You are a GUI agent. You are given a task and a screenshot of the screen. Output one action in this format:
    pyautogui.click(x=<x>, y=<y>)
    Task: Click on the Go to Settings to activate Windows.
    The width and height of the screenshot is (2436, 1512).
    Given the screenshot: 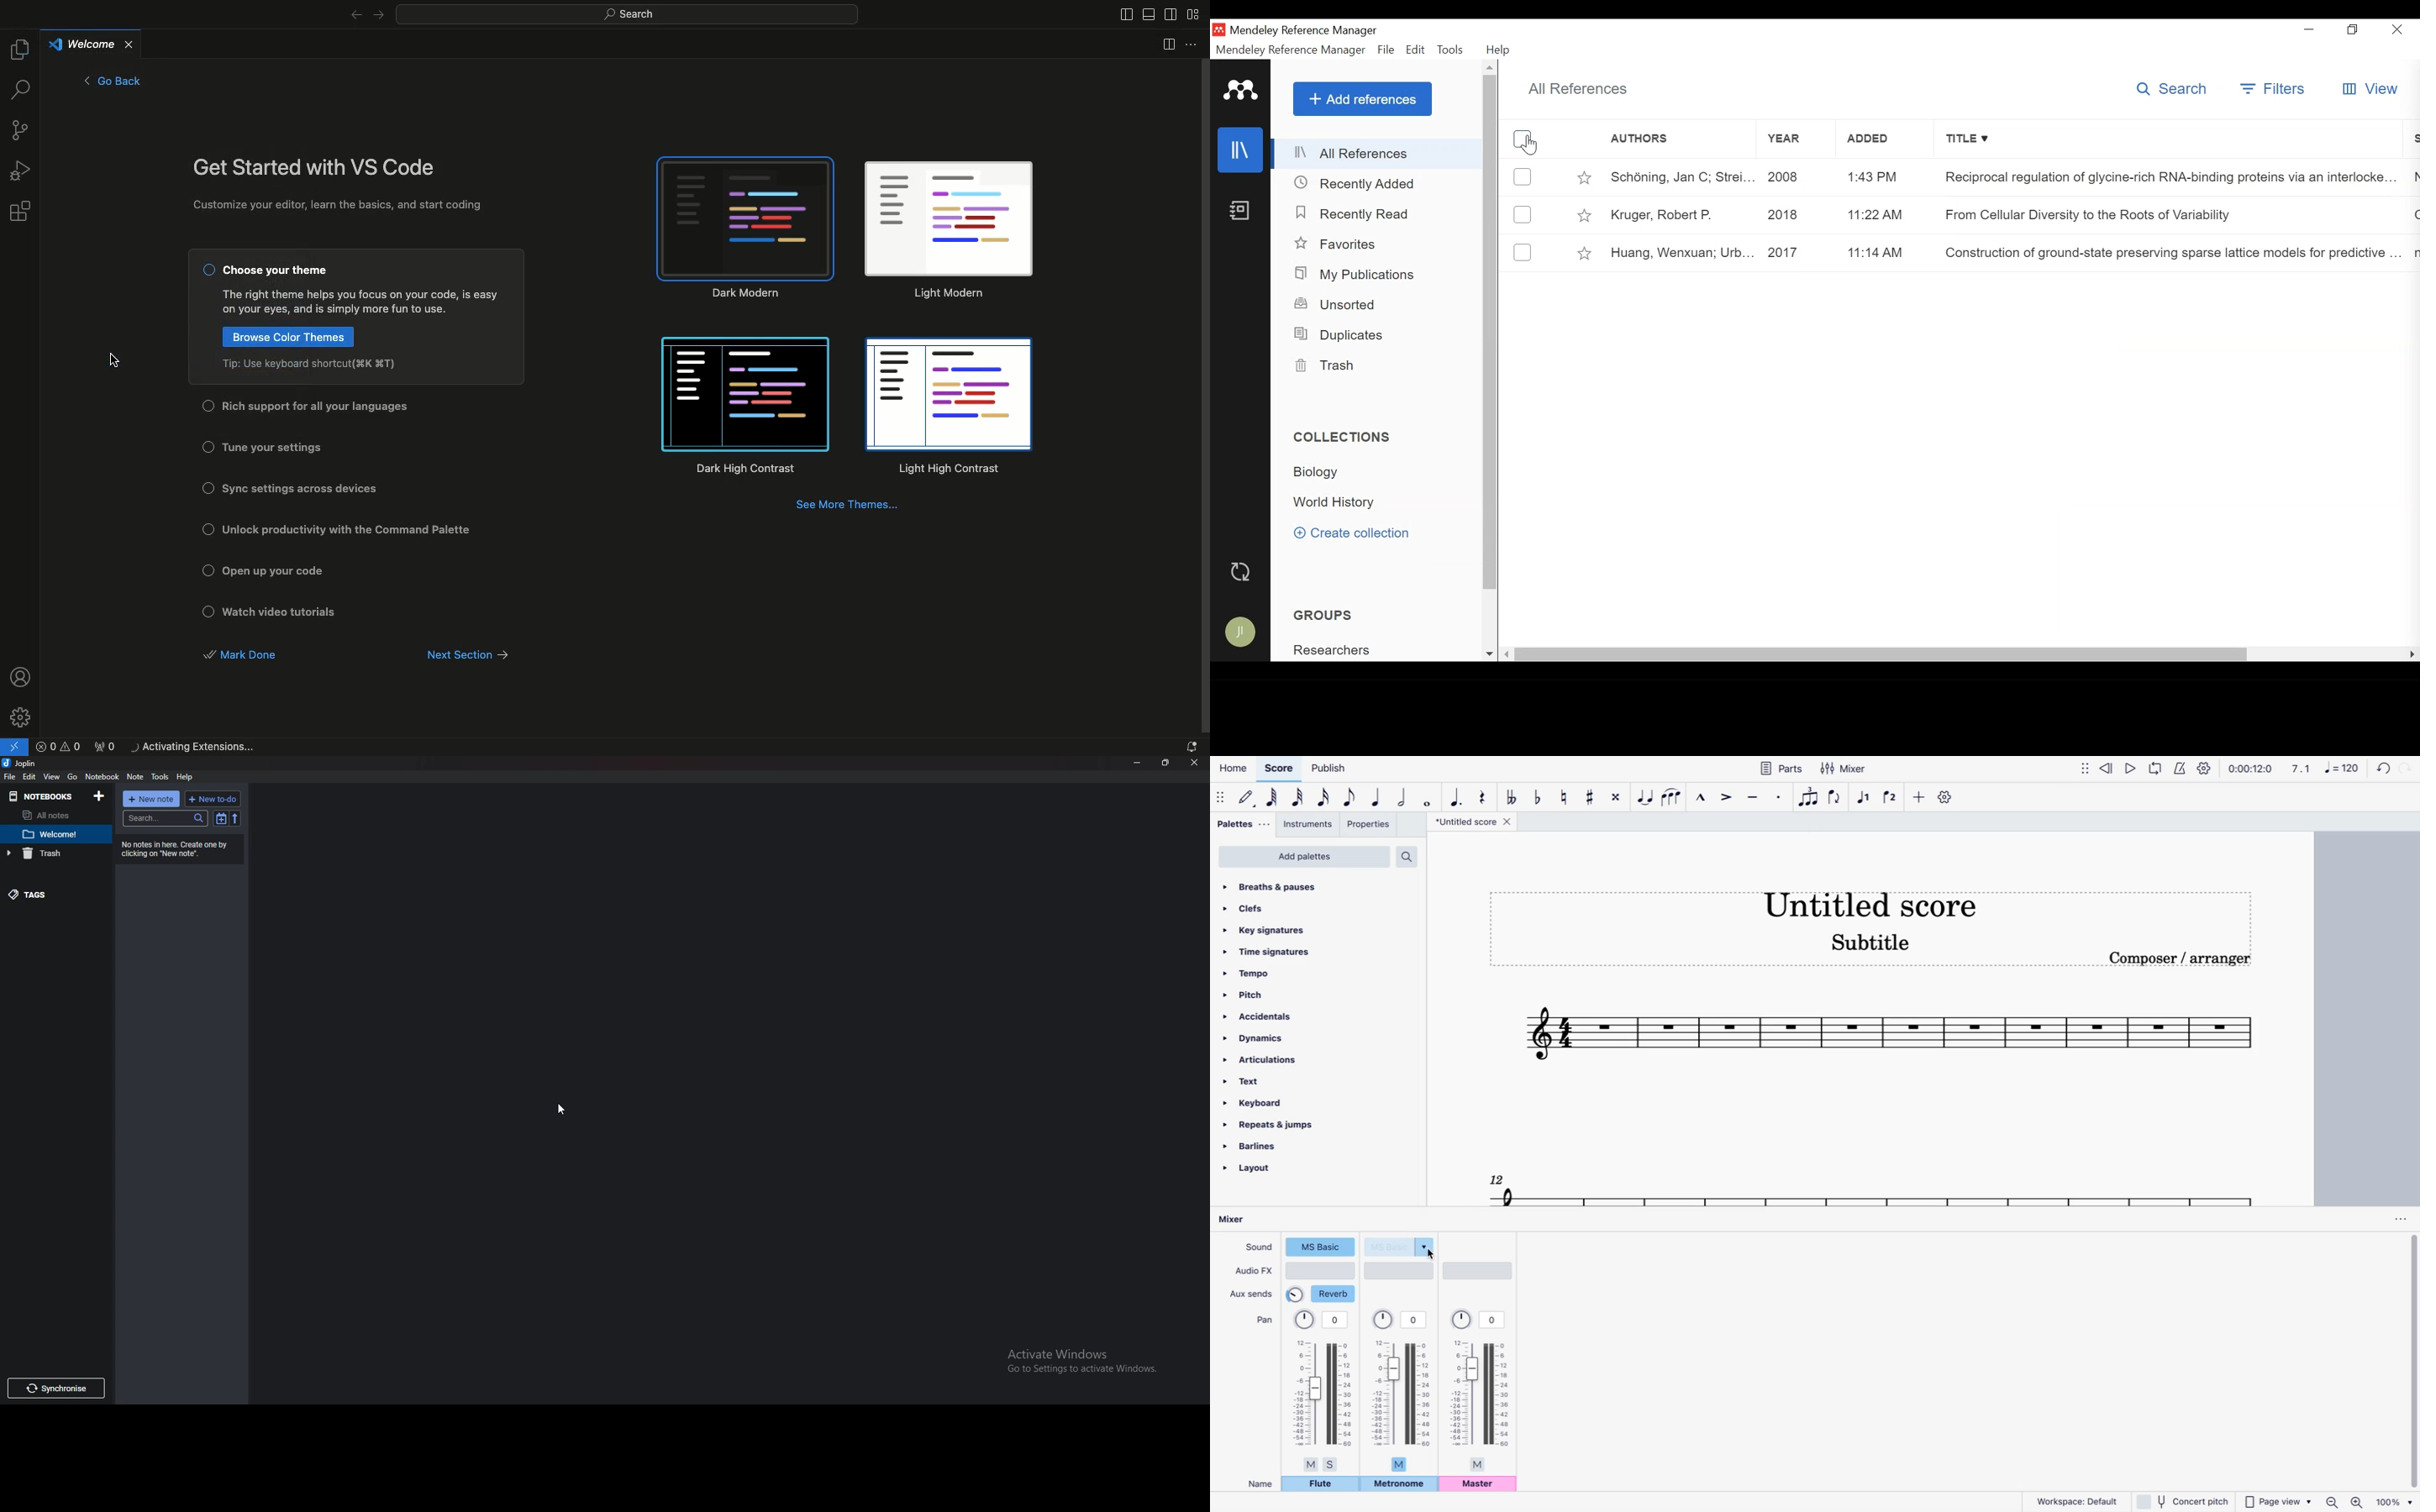 What is the action you would take?
    pyautogui.click(x=1079, y=1371)
    